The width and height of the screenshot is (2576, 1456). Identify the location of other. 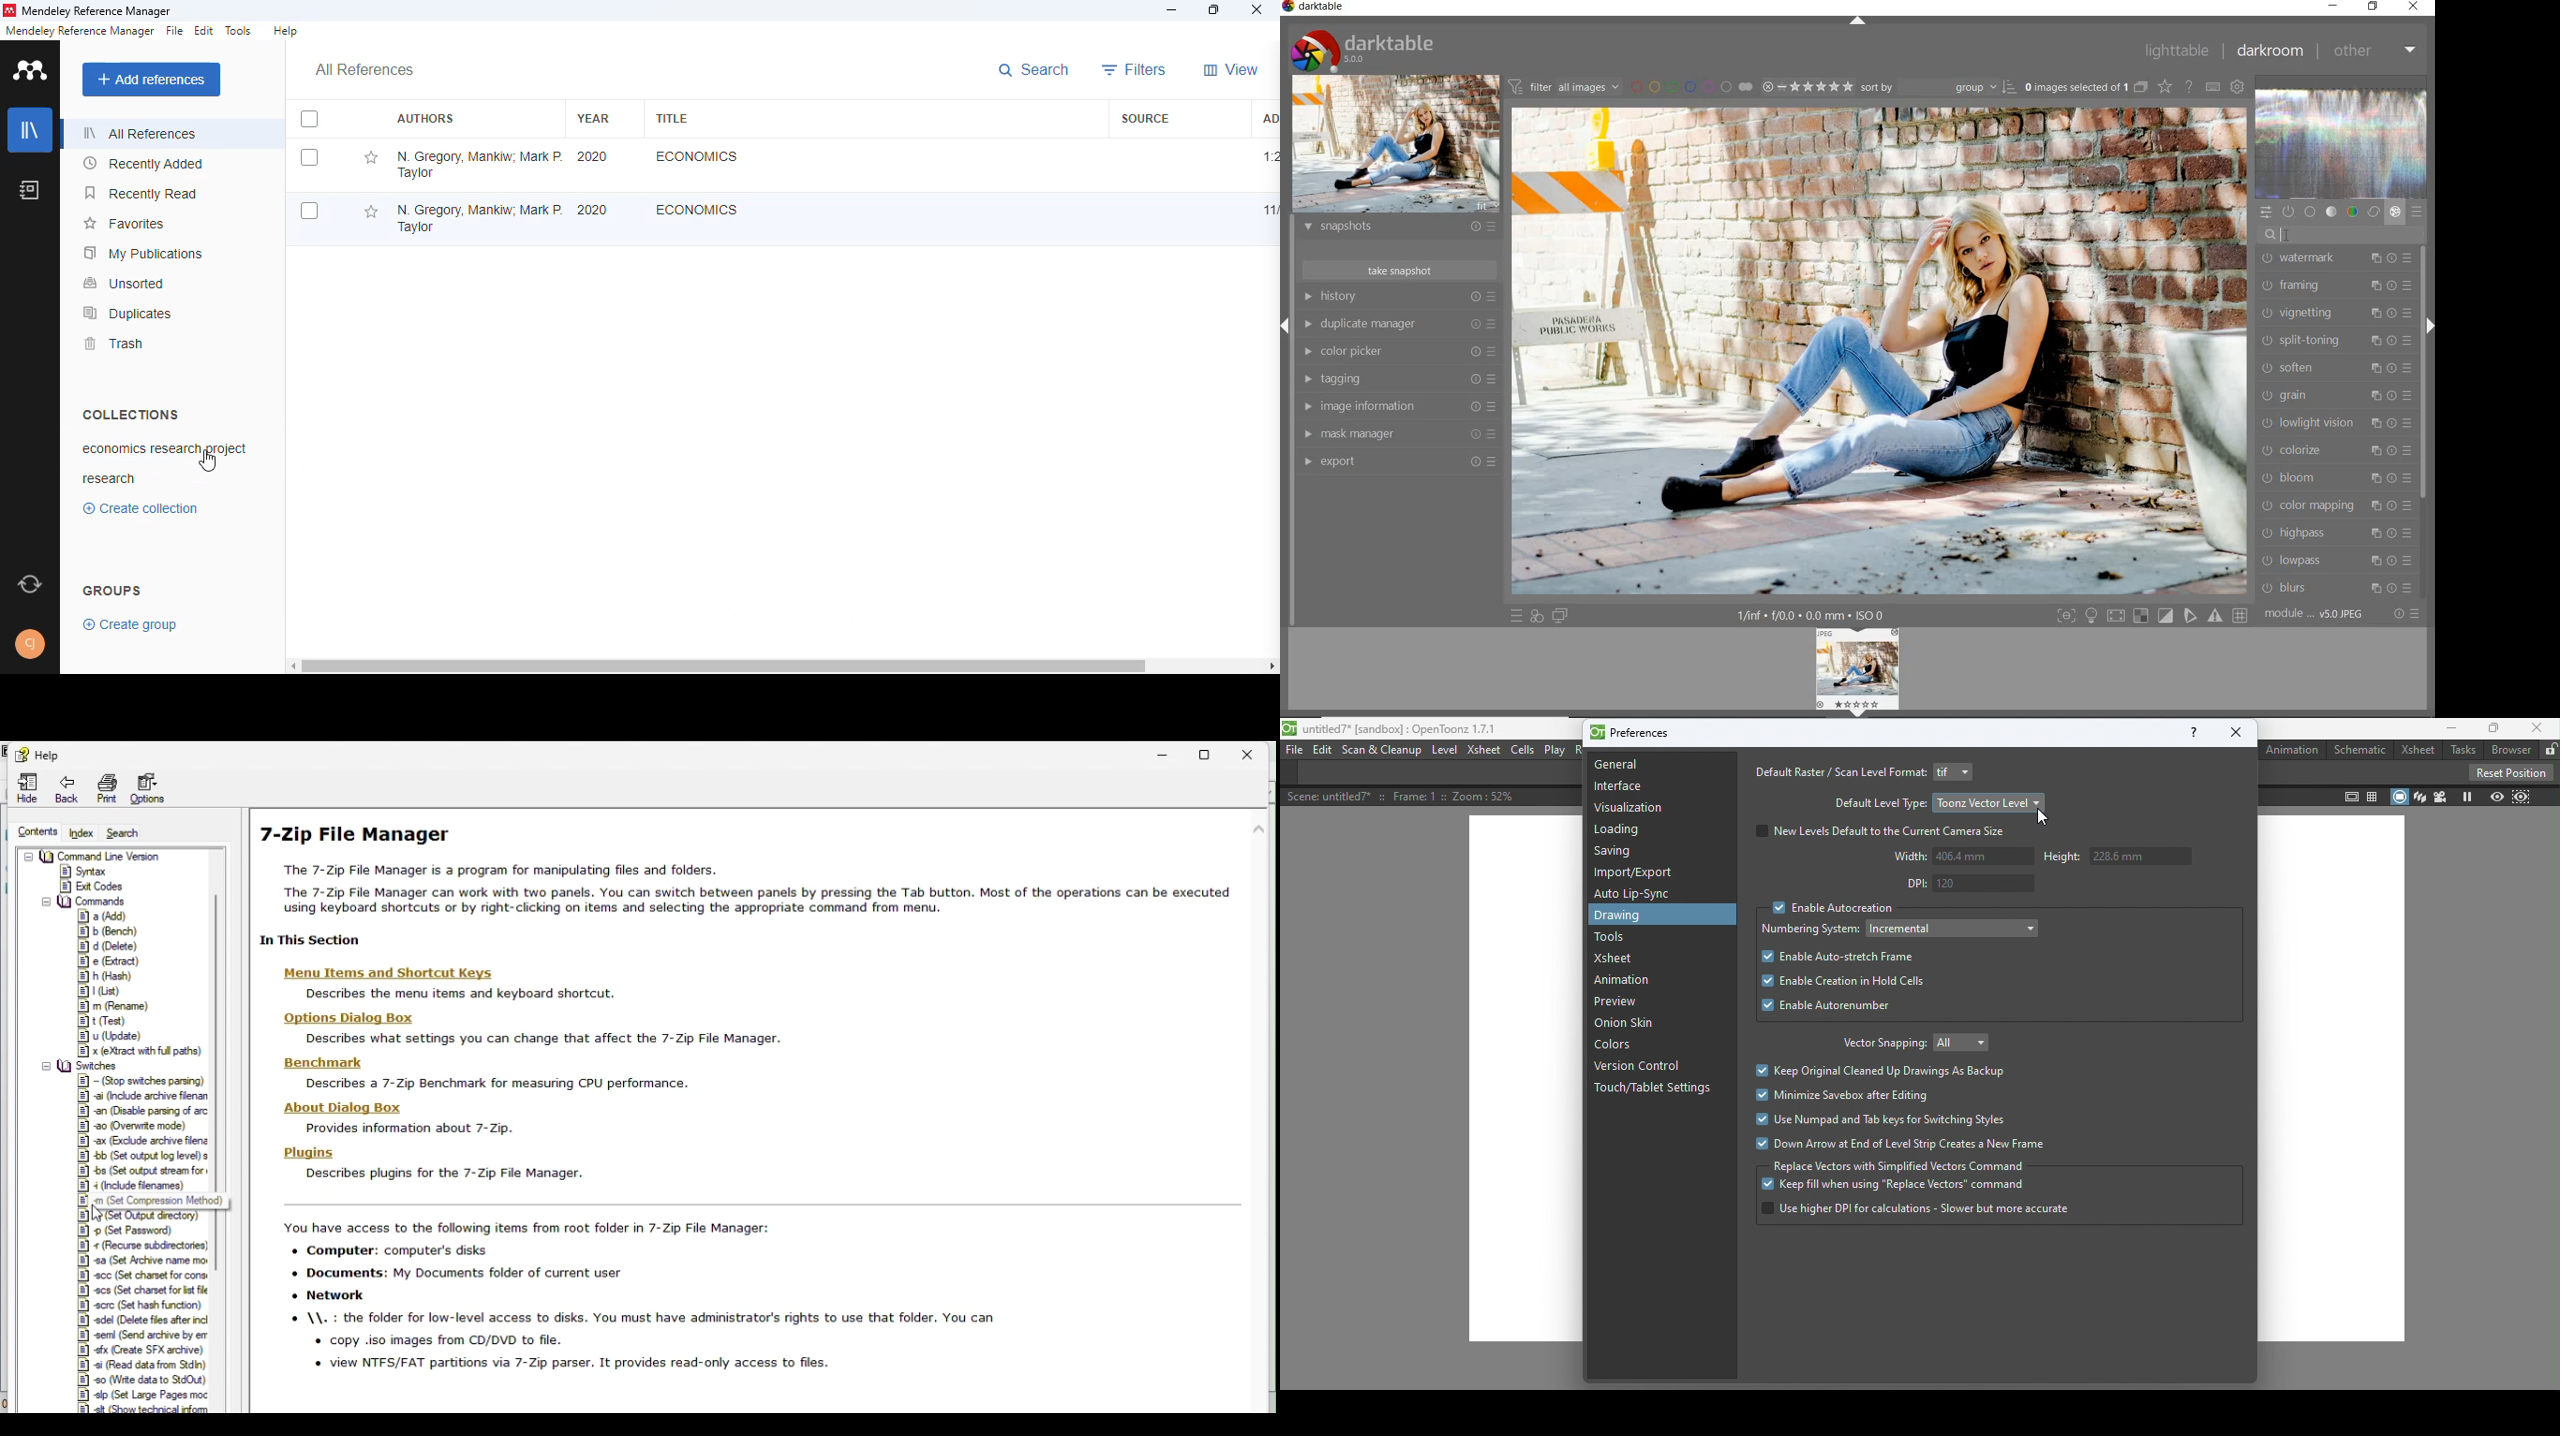
(2374, 52).